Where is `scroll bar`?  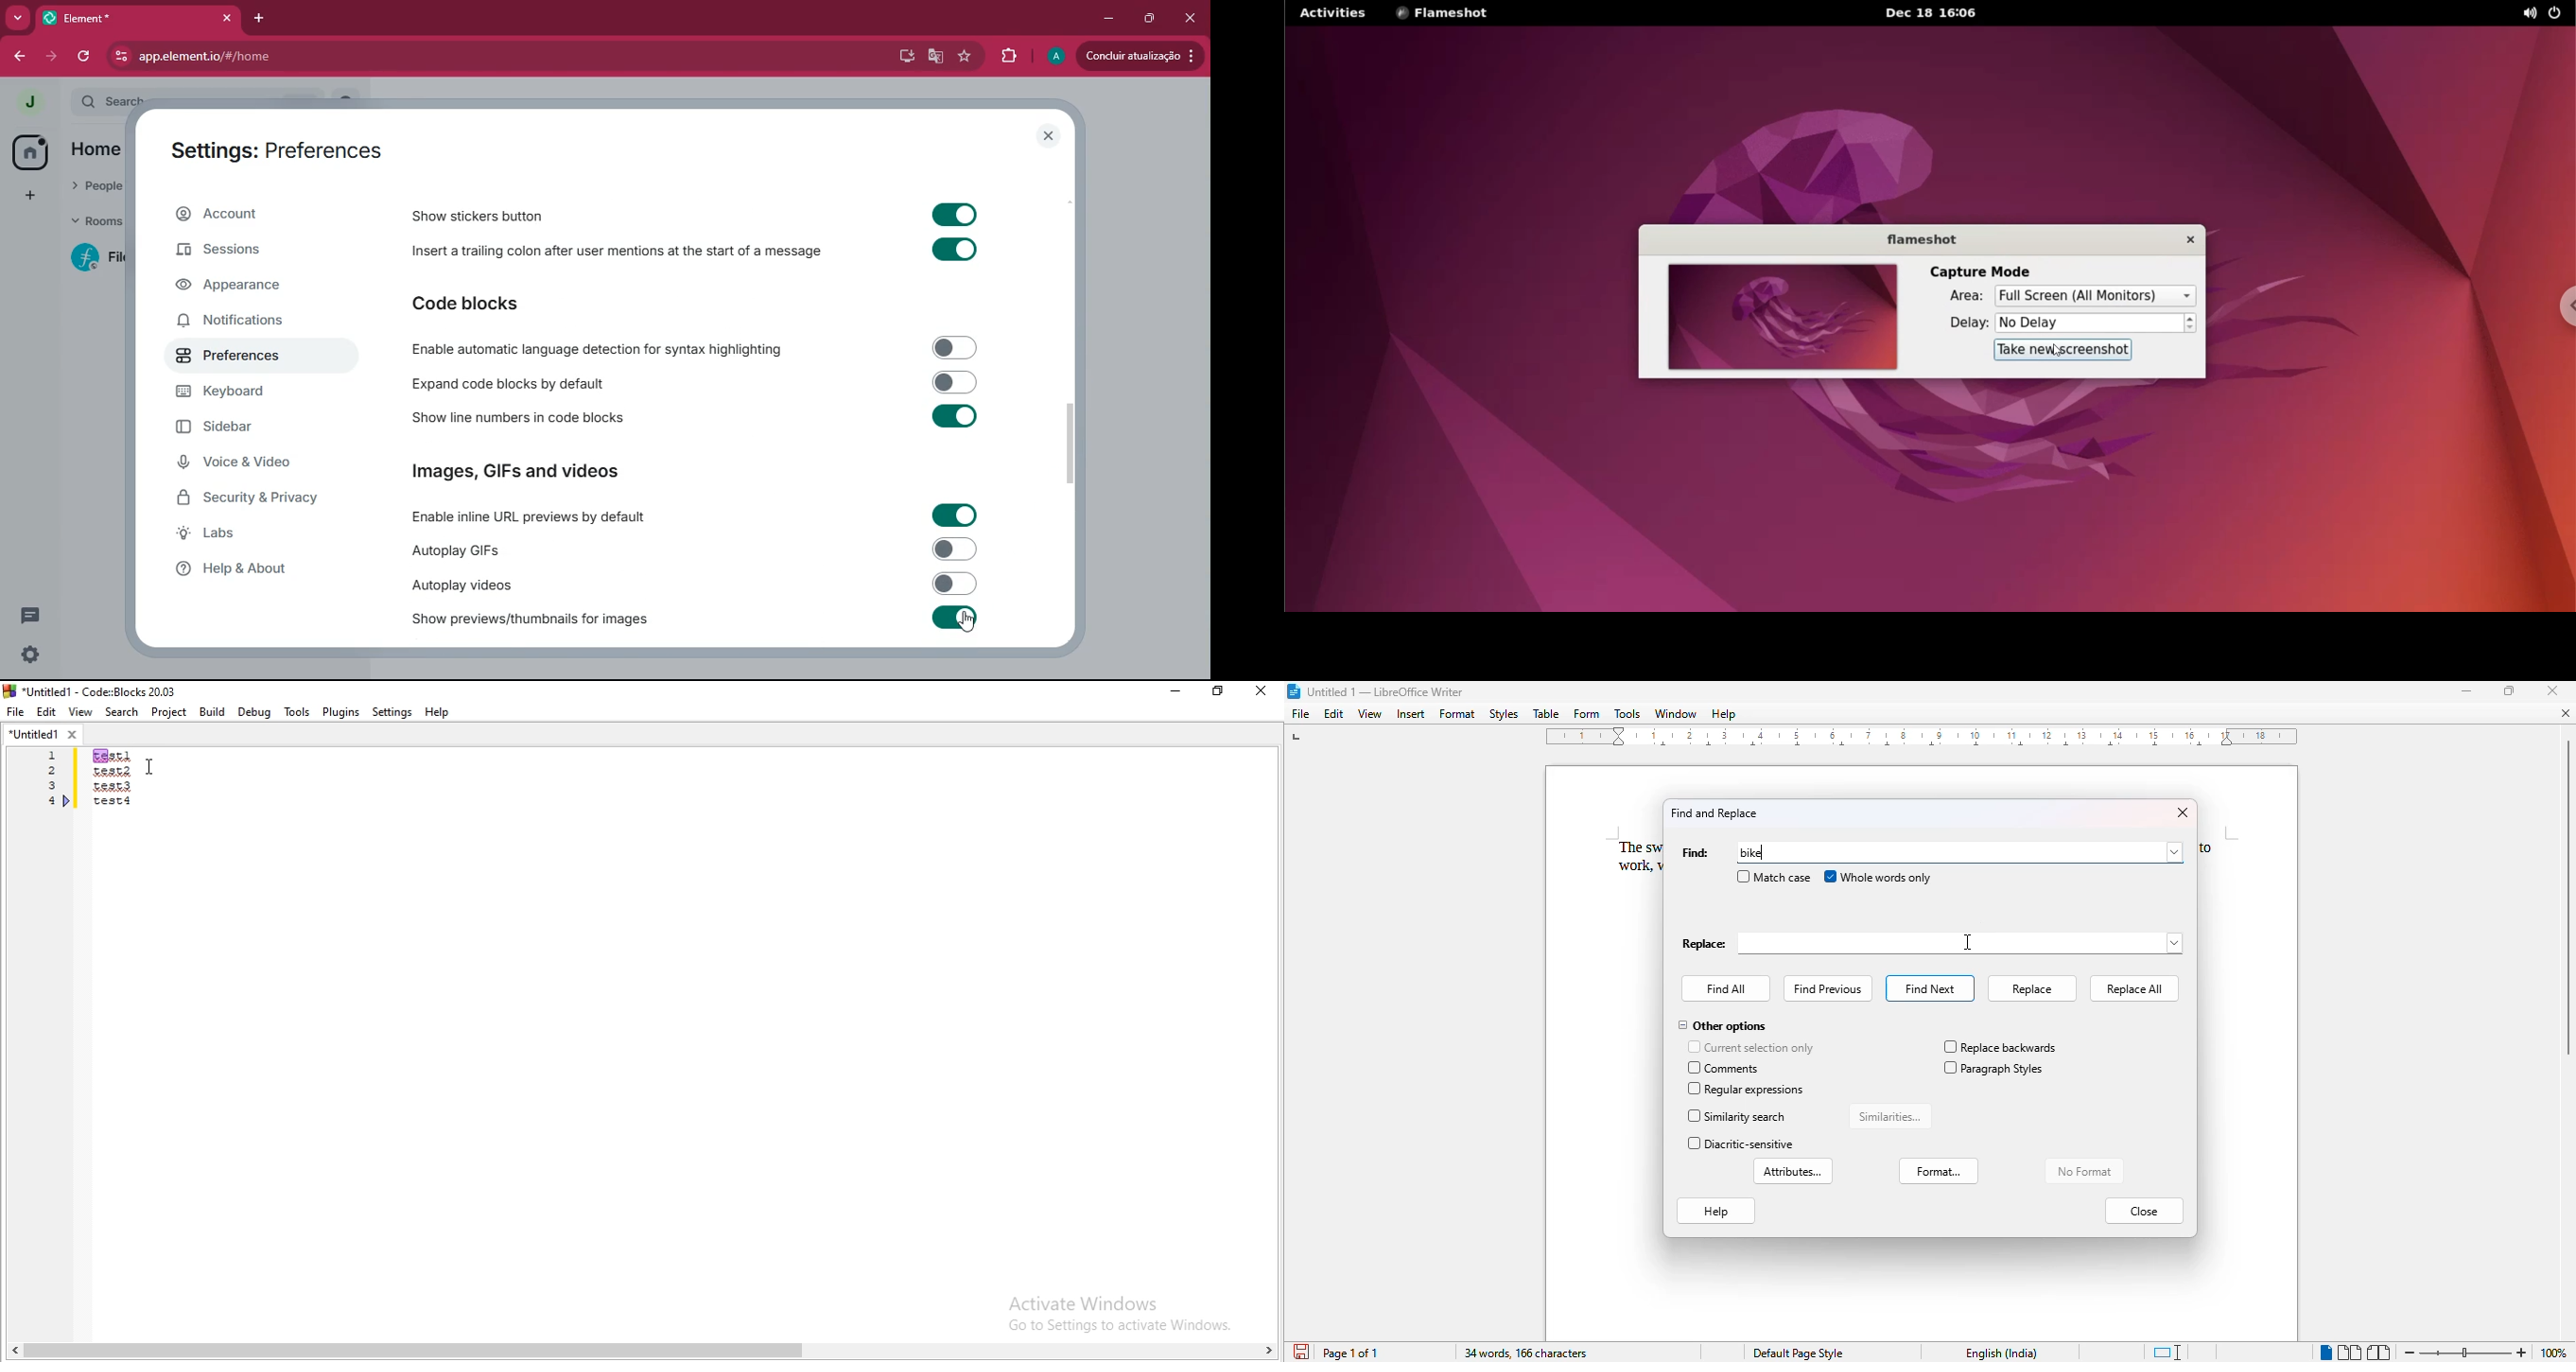
scroll bar is located at coordinates (1077, 442).